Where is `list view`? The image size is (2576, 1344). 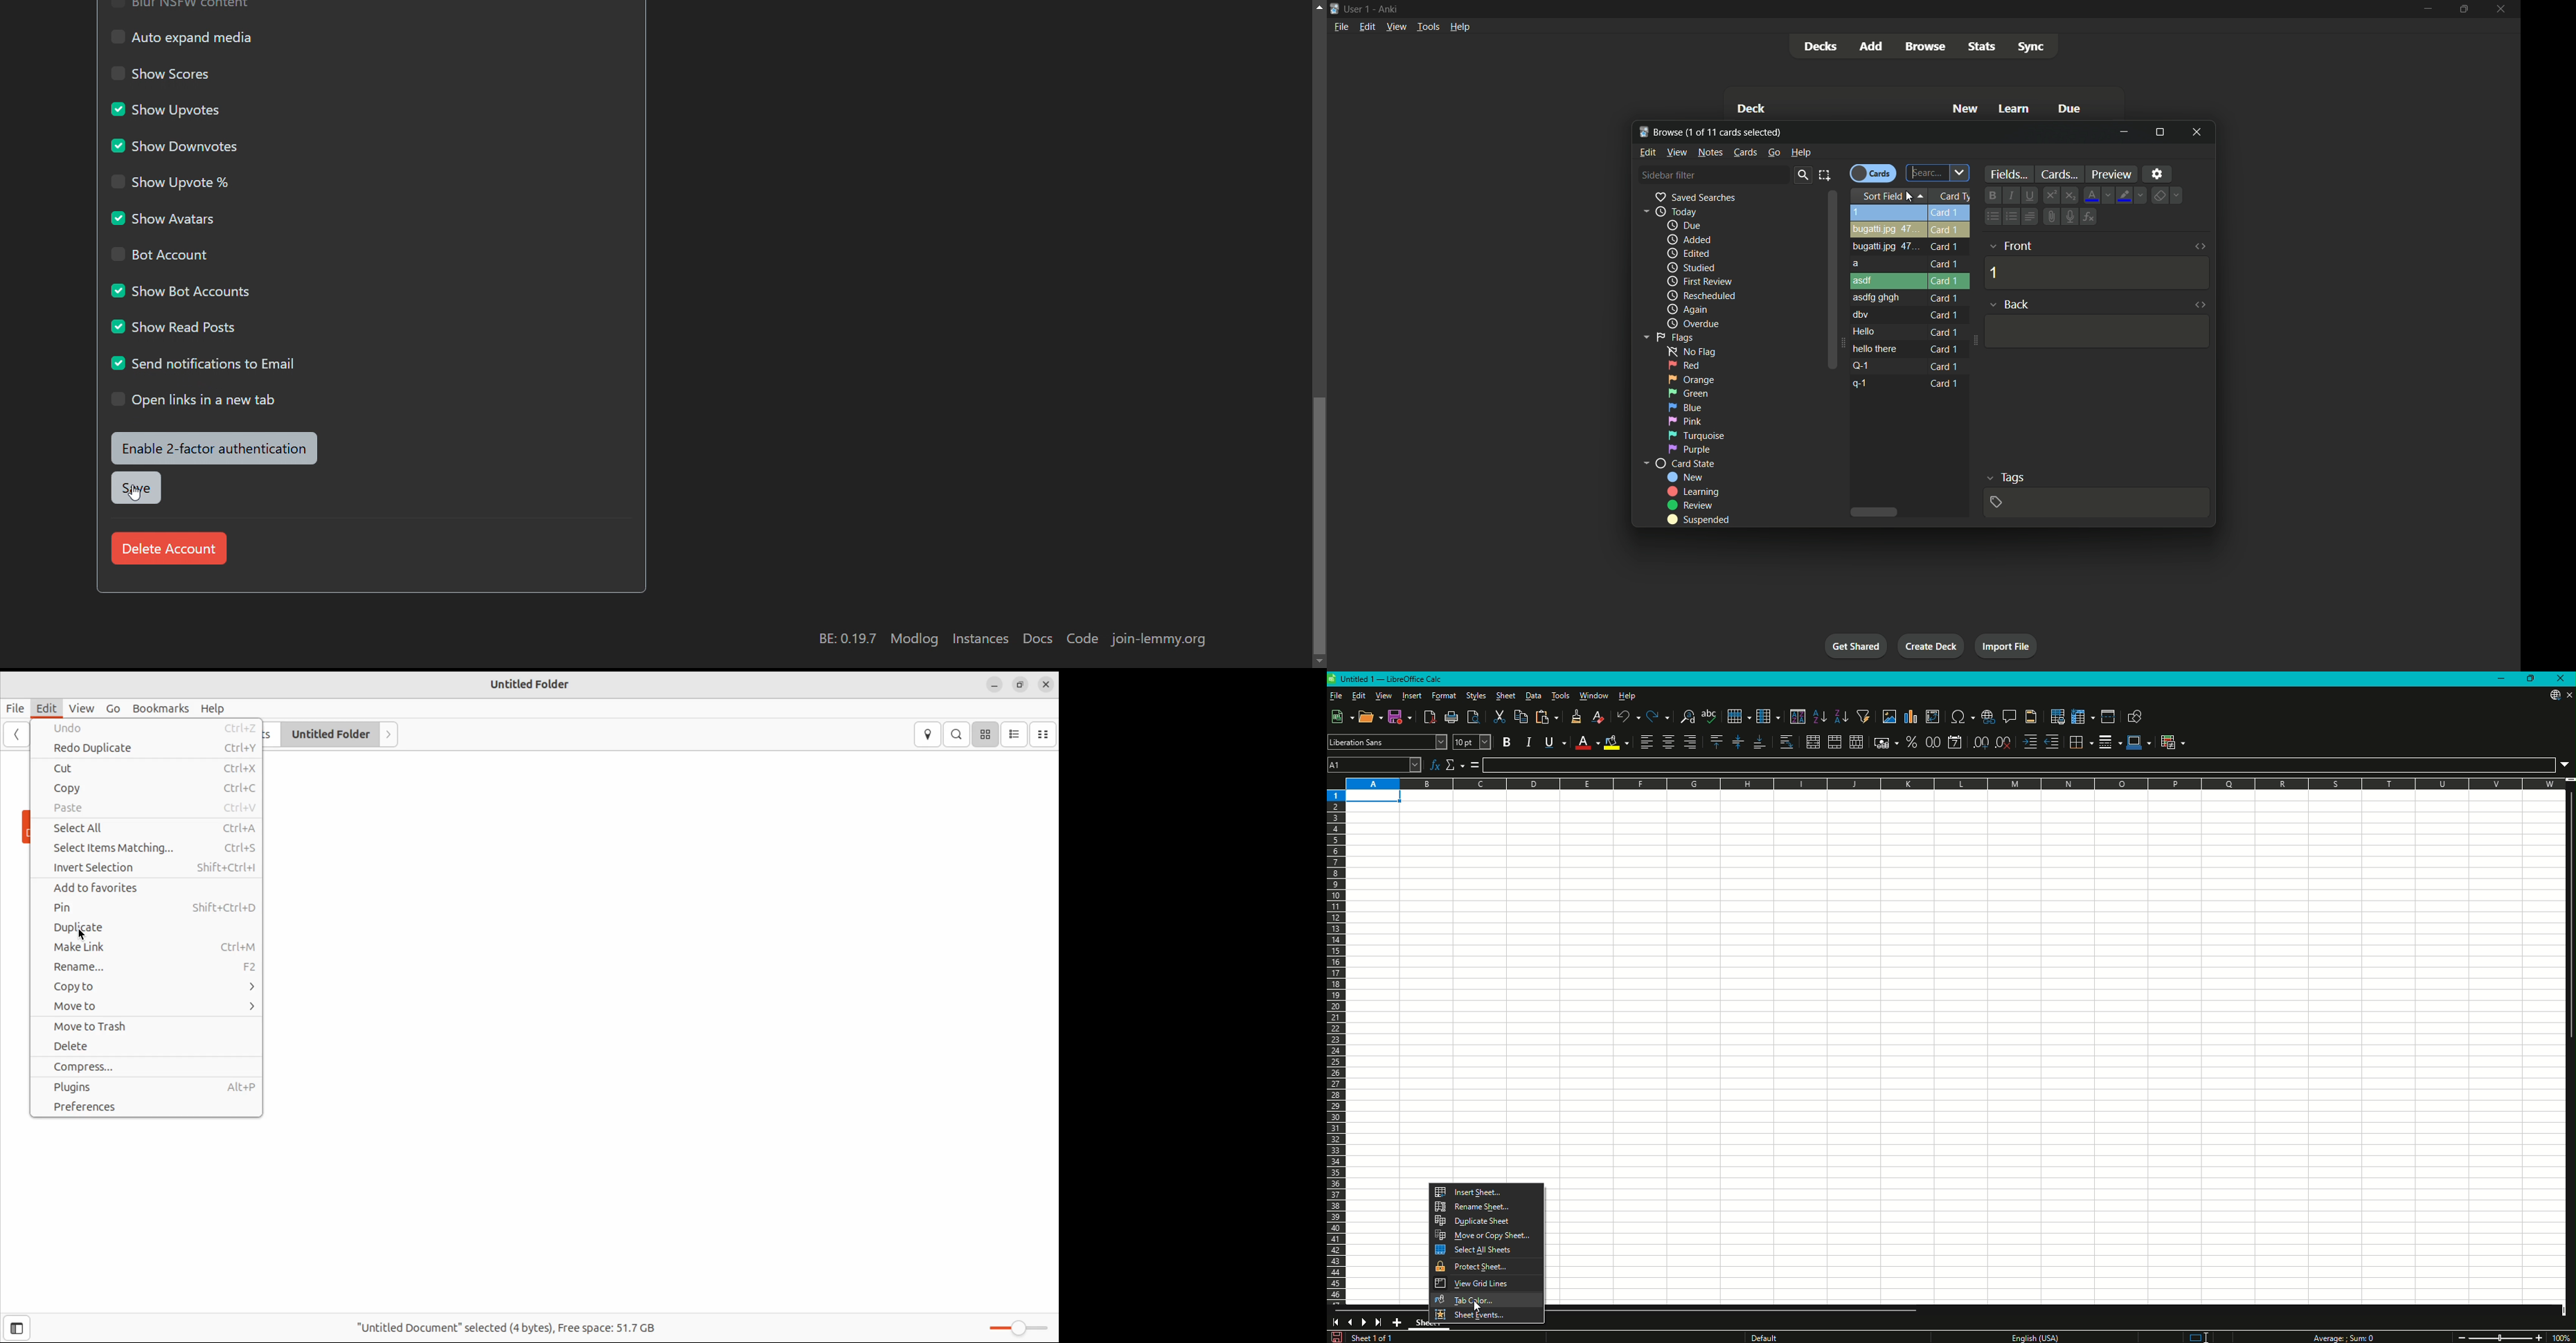 list view is located at coordinates (1016, 734).